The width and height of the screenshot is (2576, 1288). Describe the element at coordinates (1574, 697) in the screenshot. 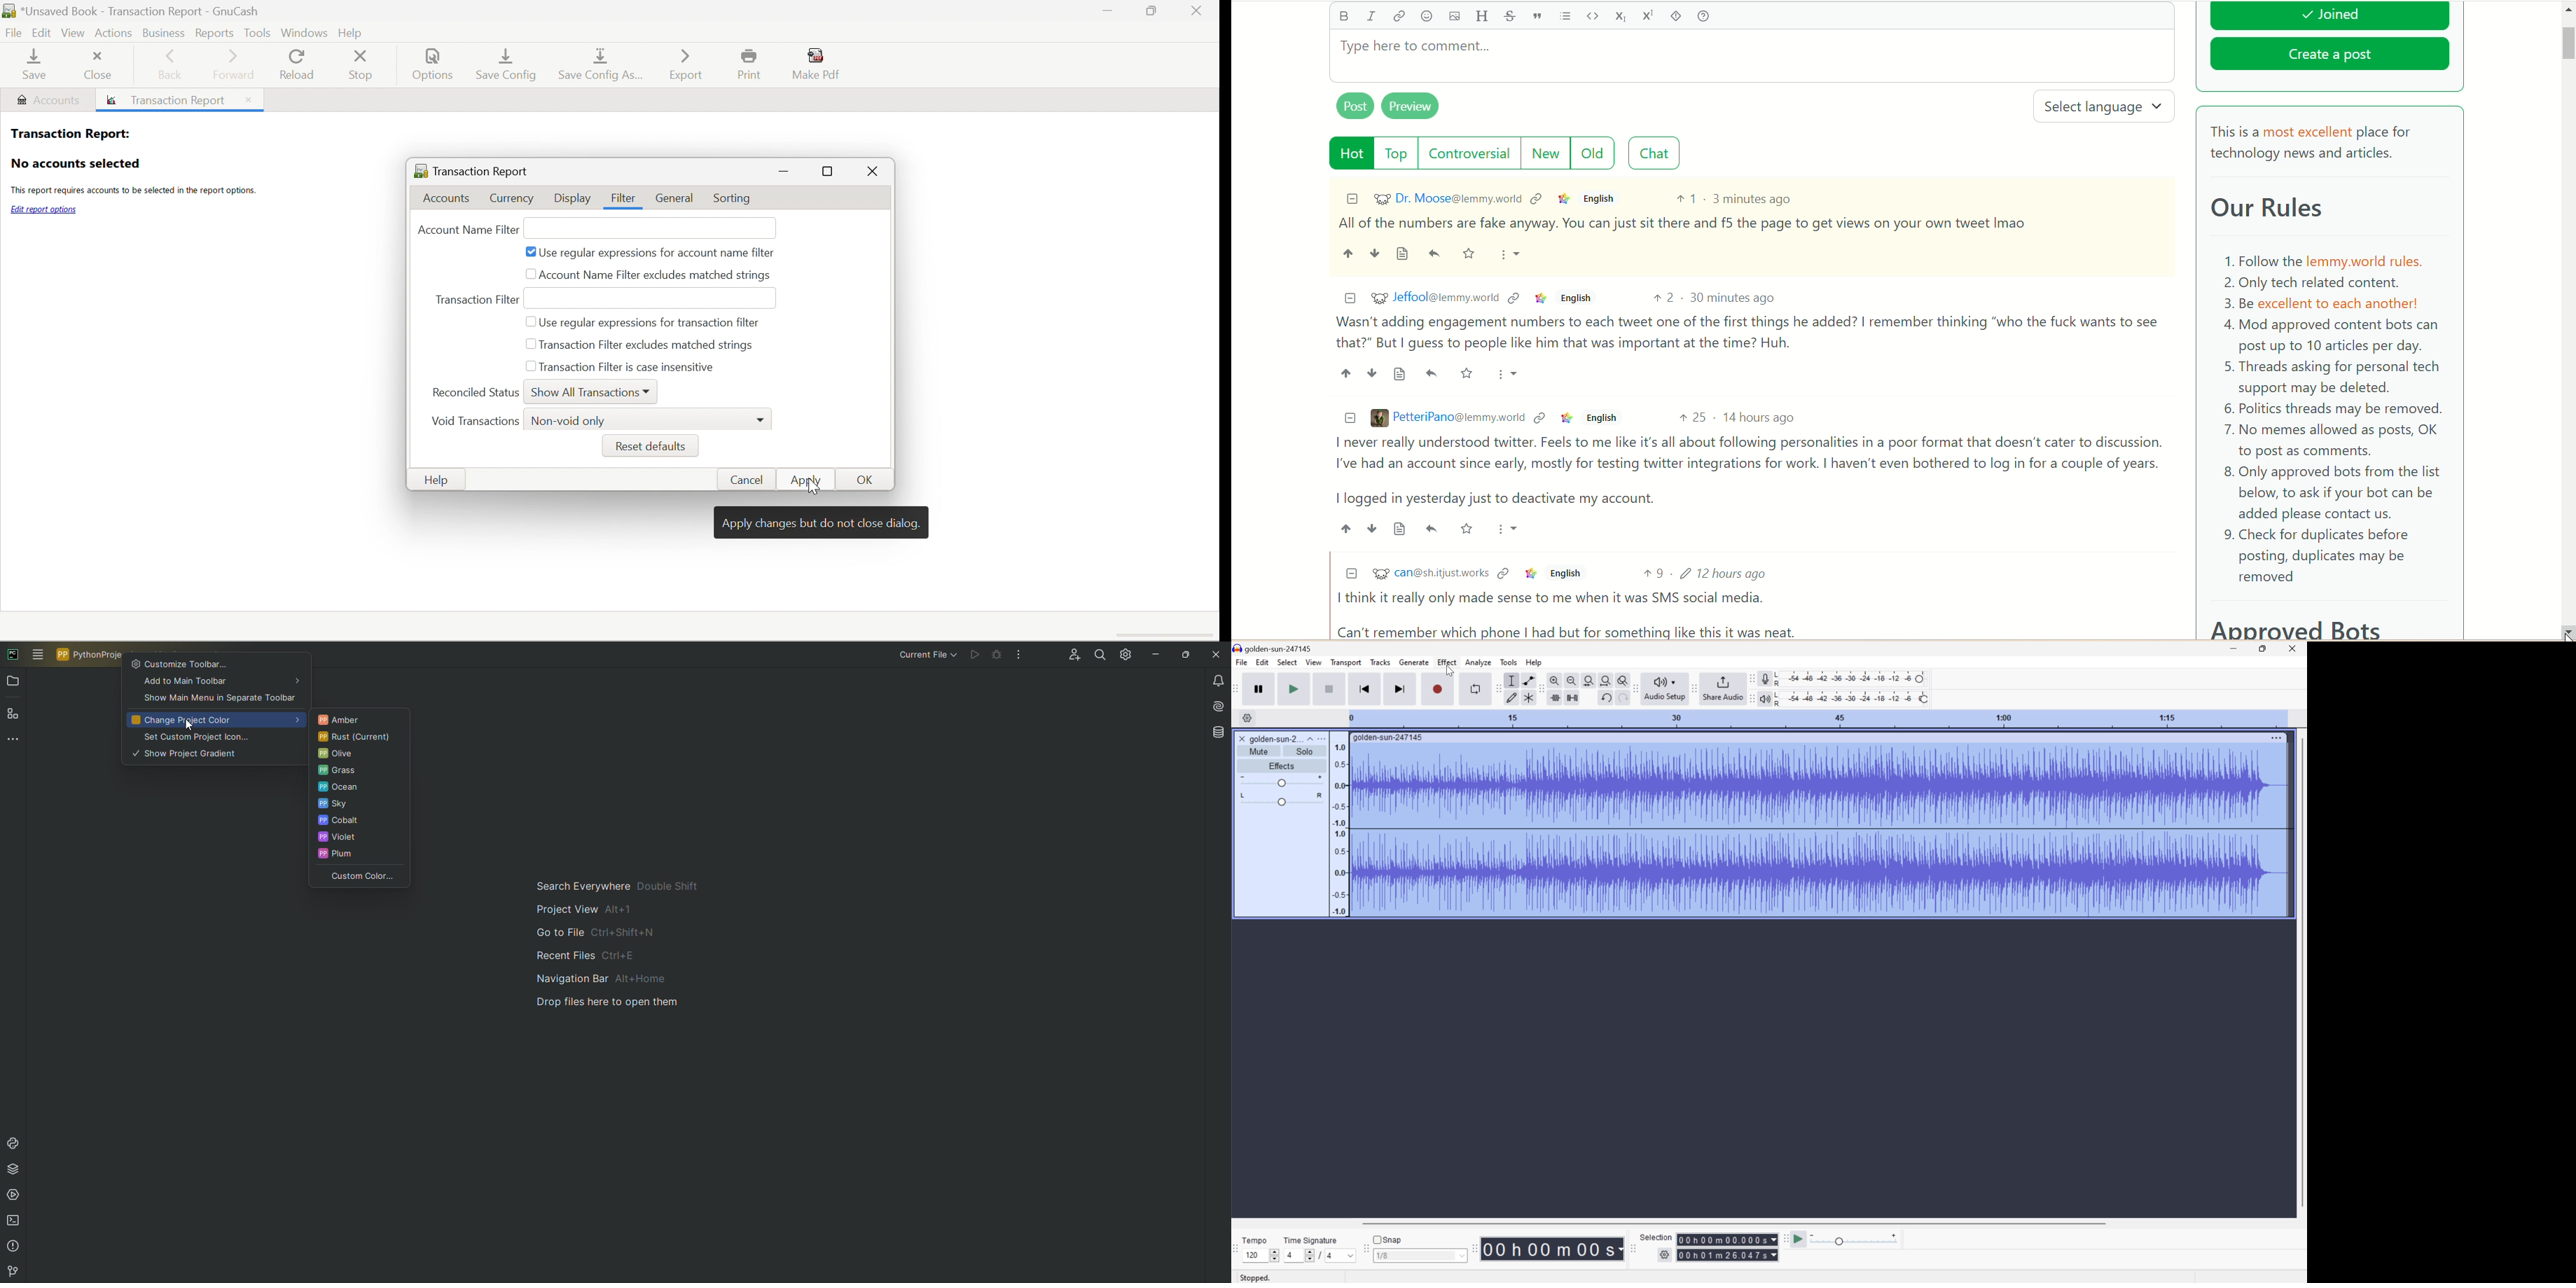

I see `Silence audio selection` at that location.